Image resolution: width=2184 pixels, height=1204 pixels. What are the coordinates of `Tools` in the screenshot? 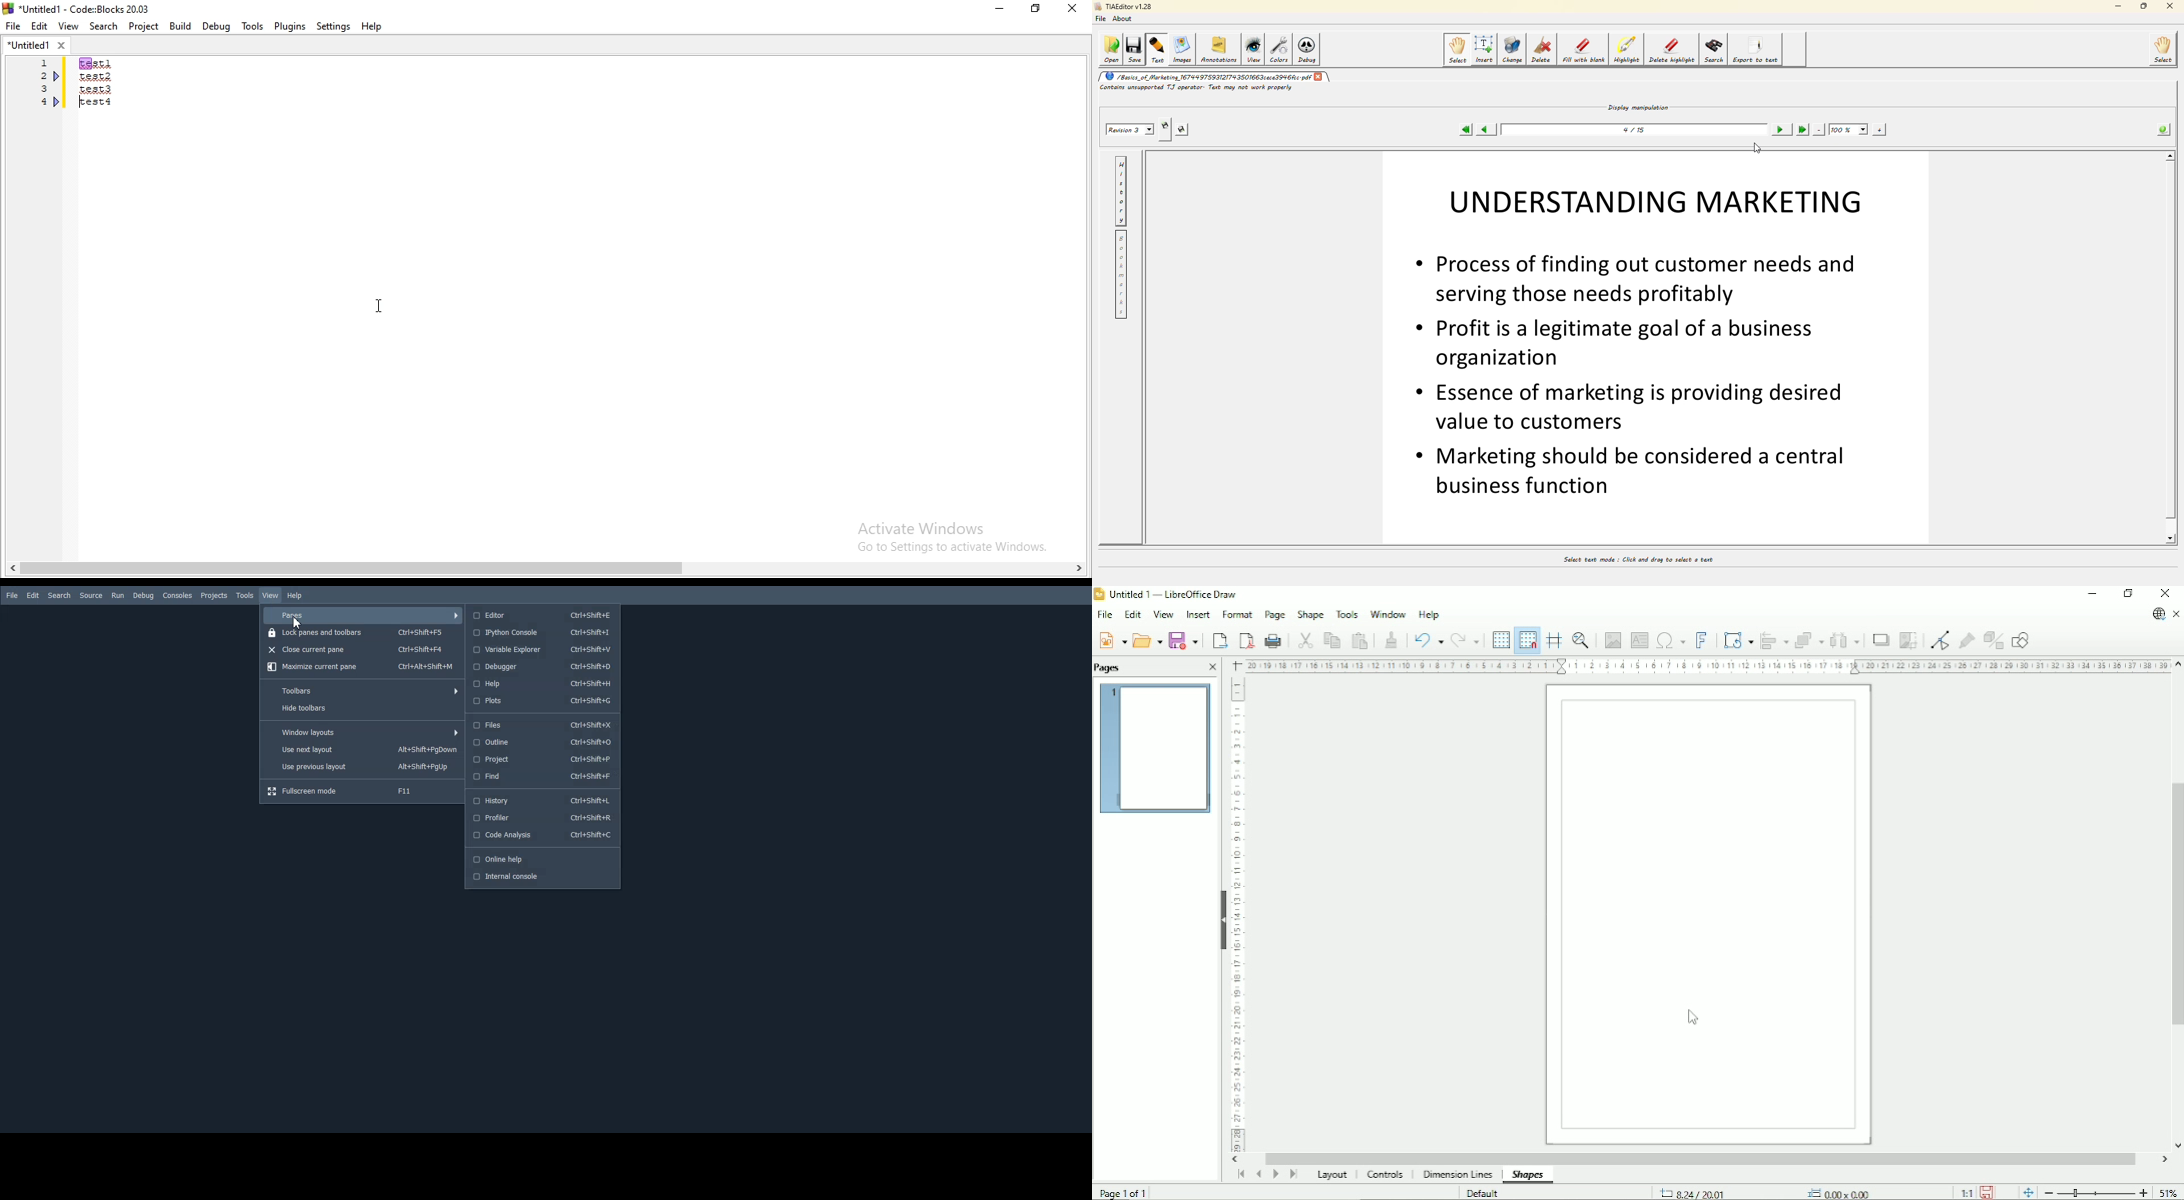 It's located at (245, 595).